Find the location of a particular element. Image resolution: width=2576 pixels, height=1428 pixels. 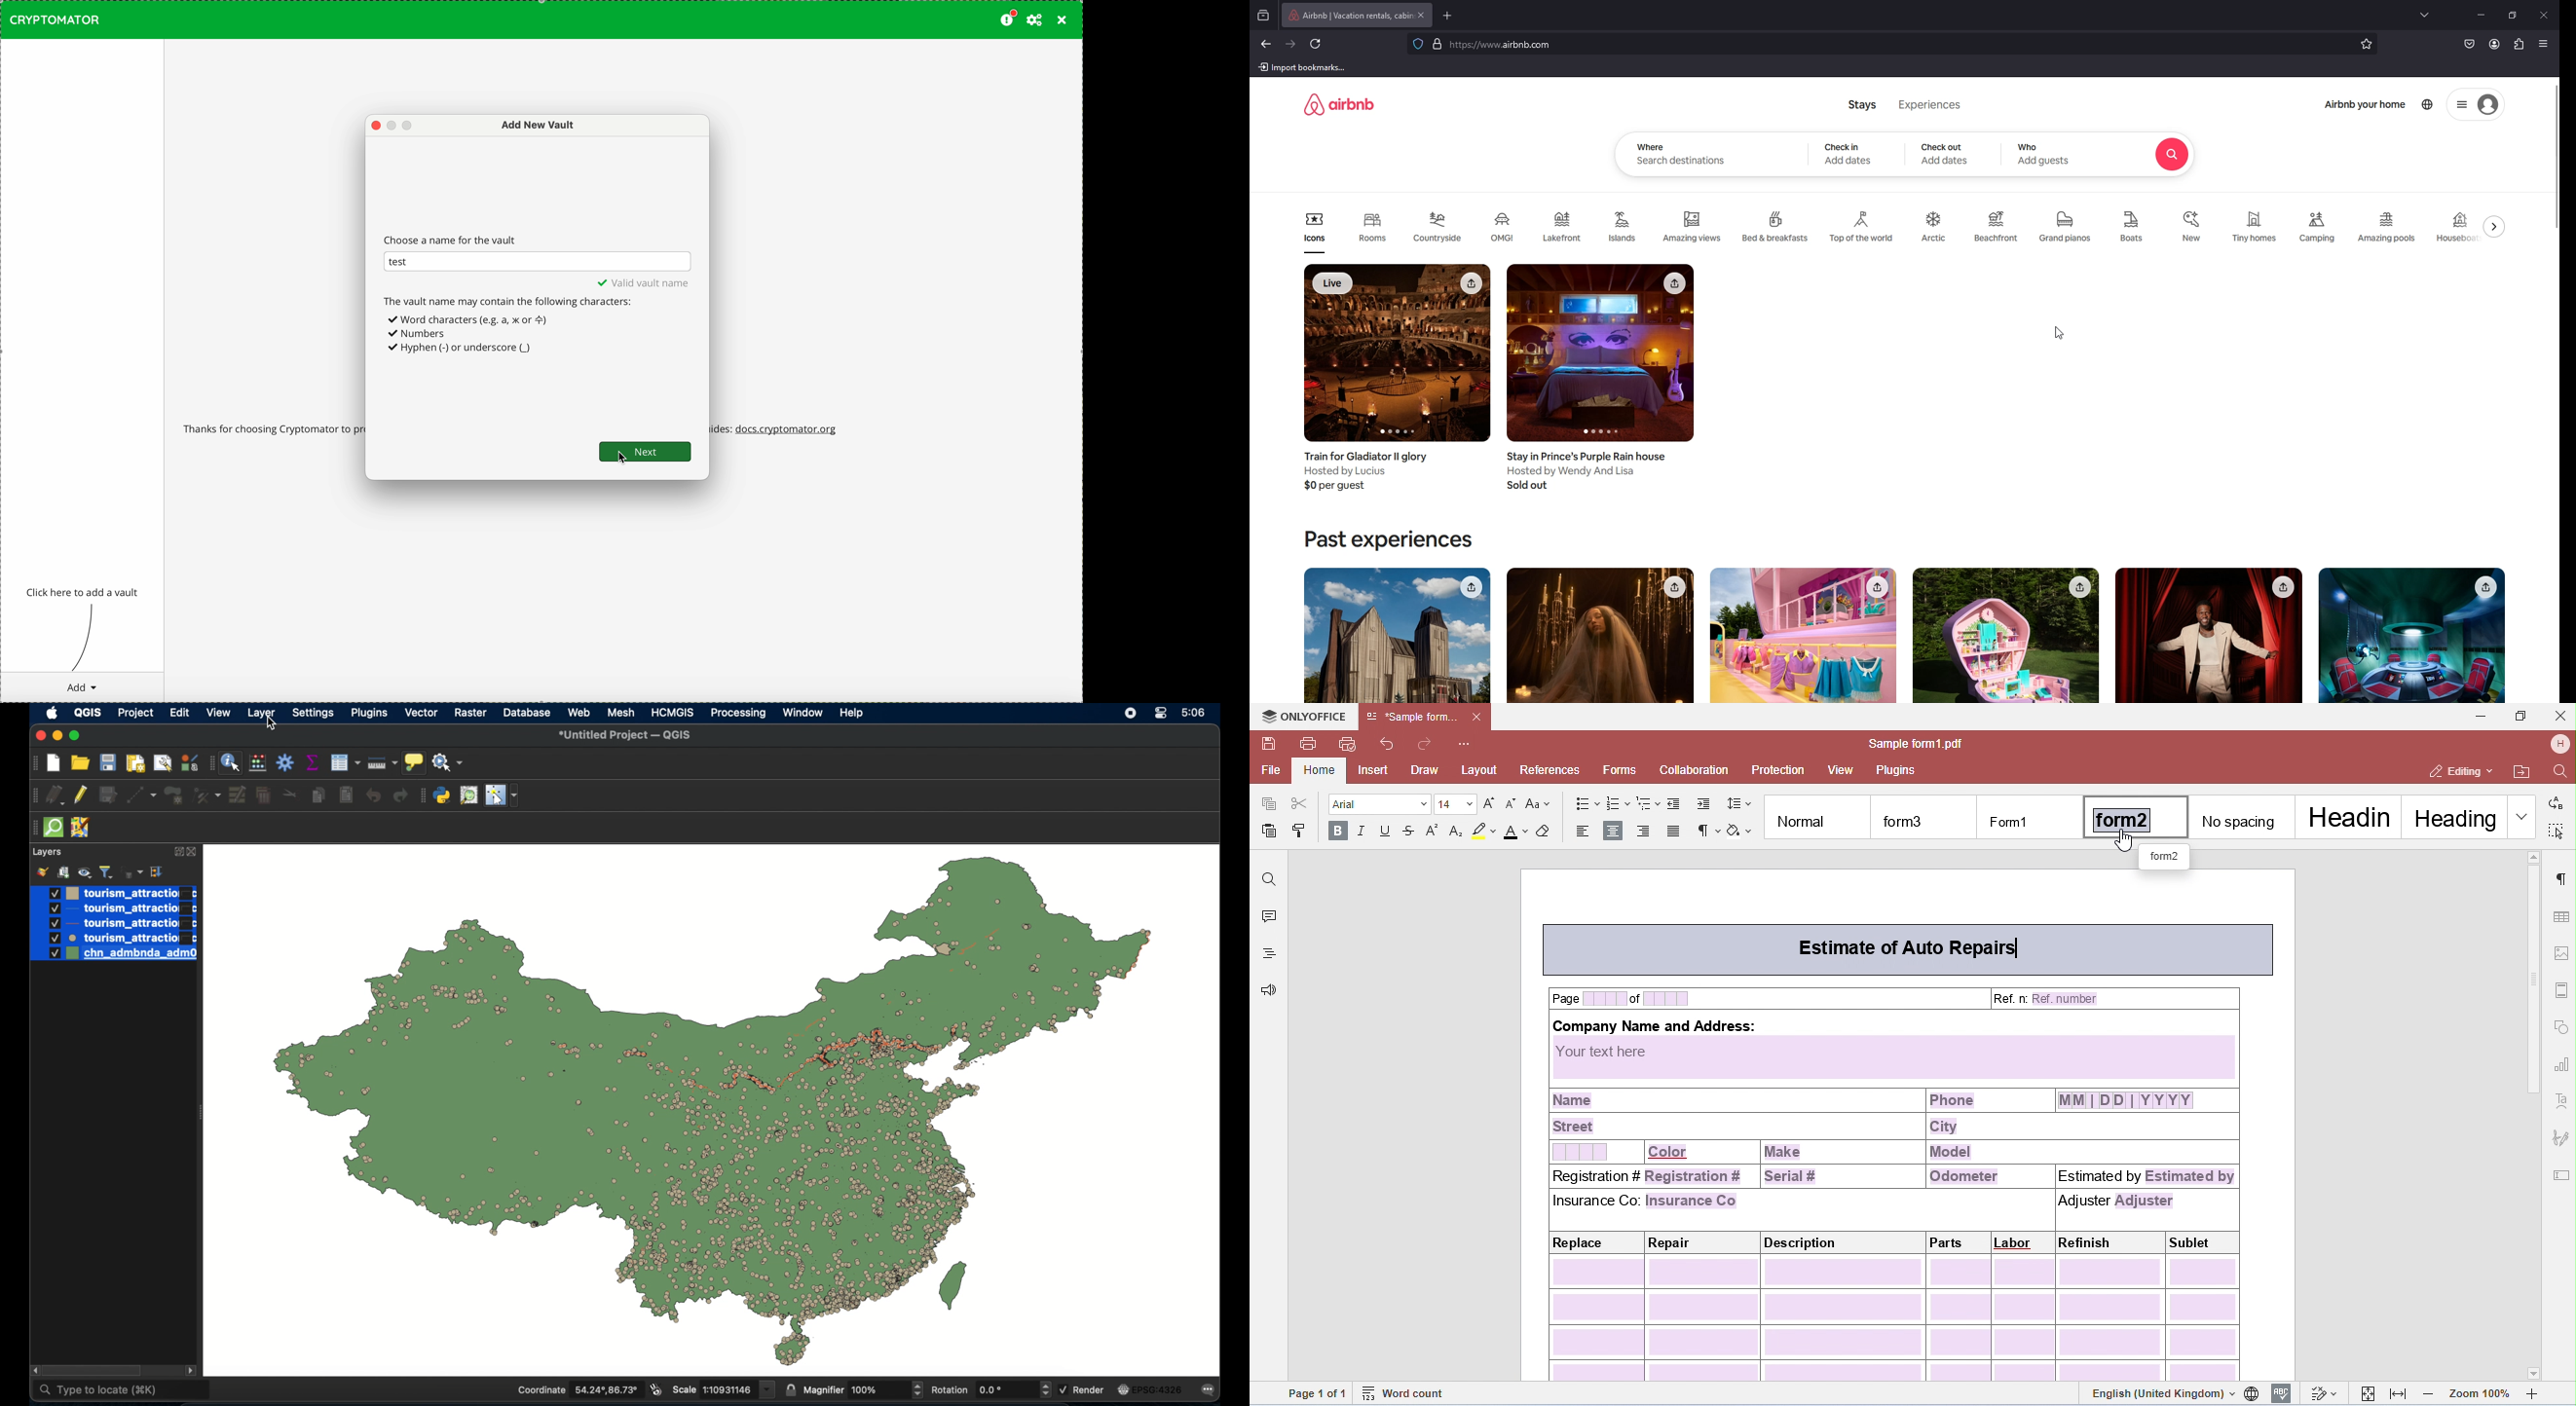

modify attributes is located at coordinates (238, 795).